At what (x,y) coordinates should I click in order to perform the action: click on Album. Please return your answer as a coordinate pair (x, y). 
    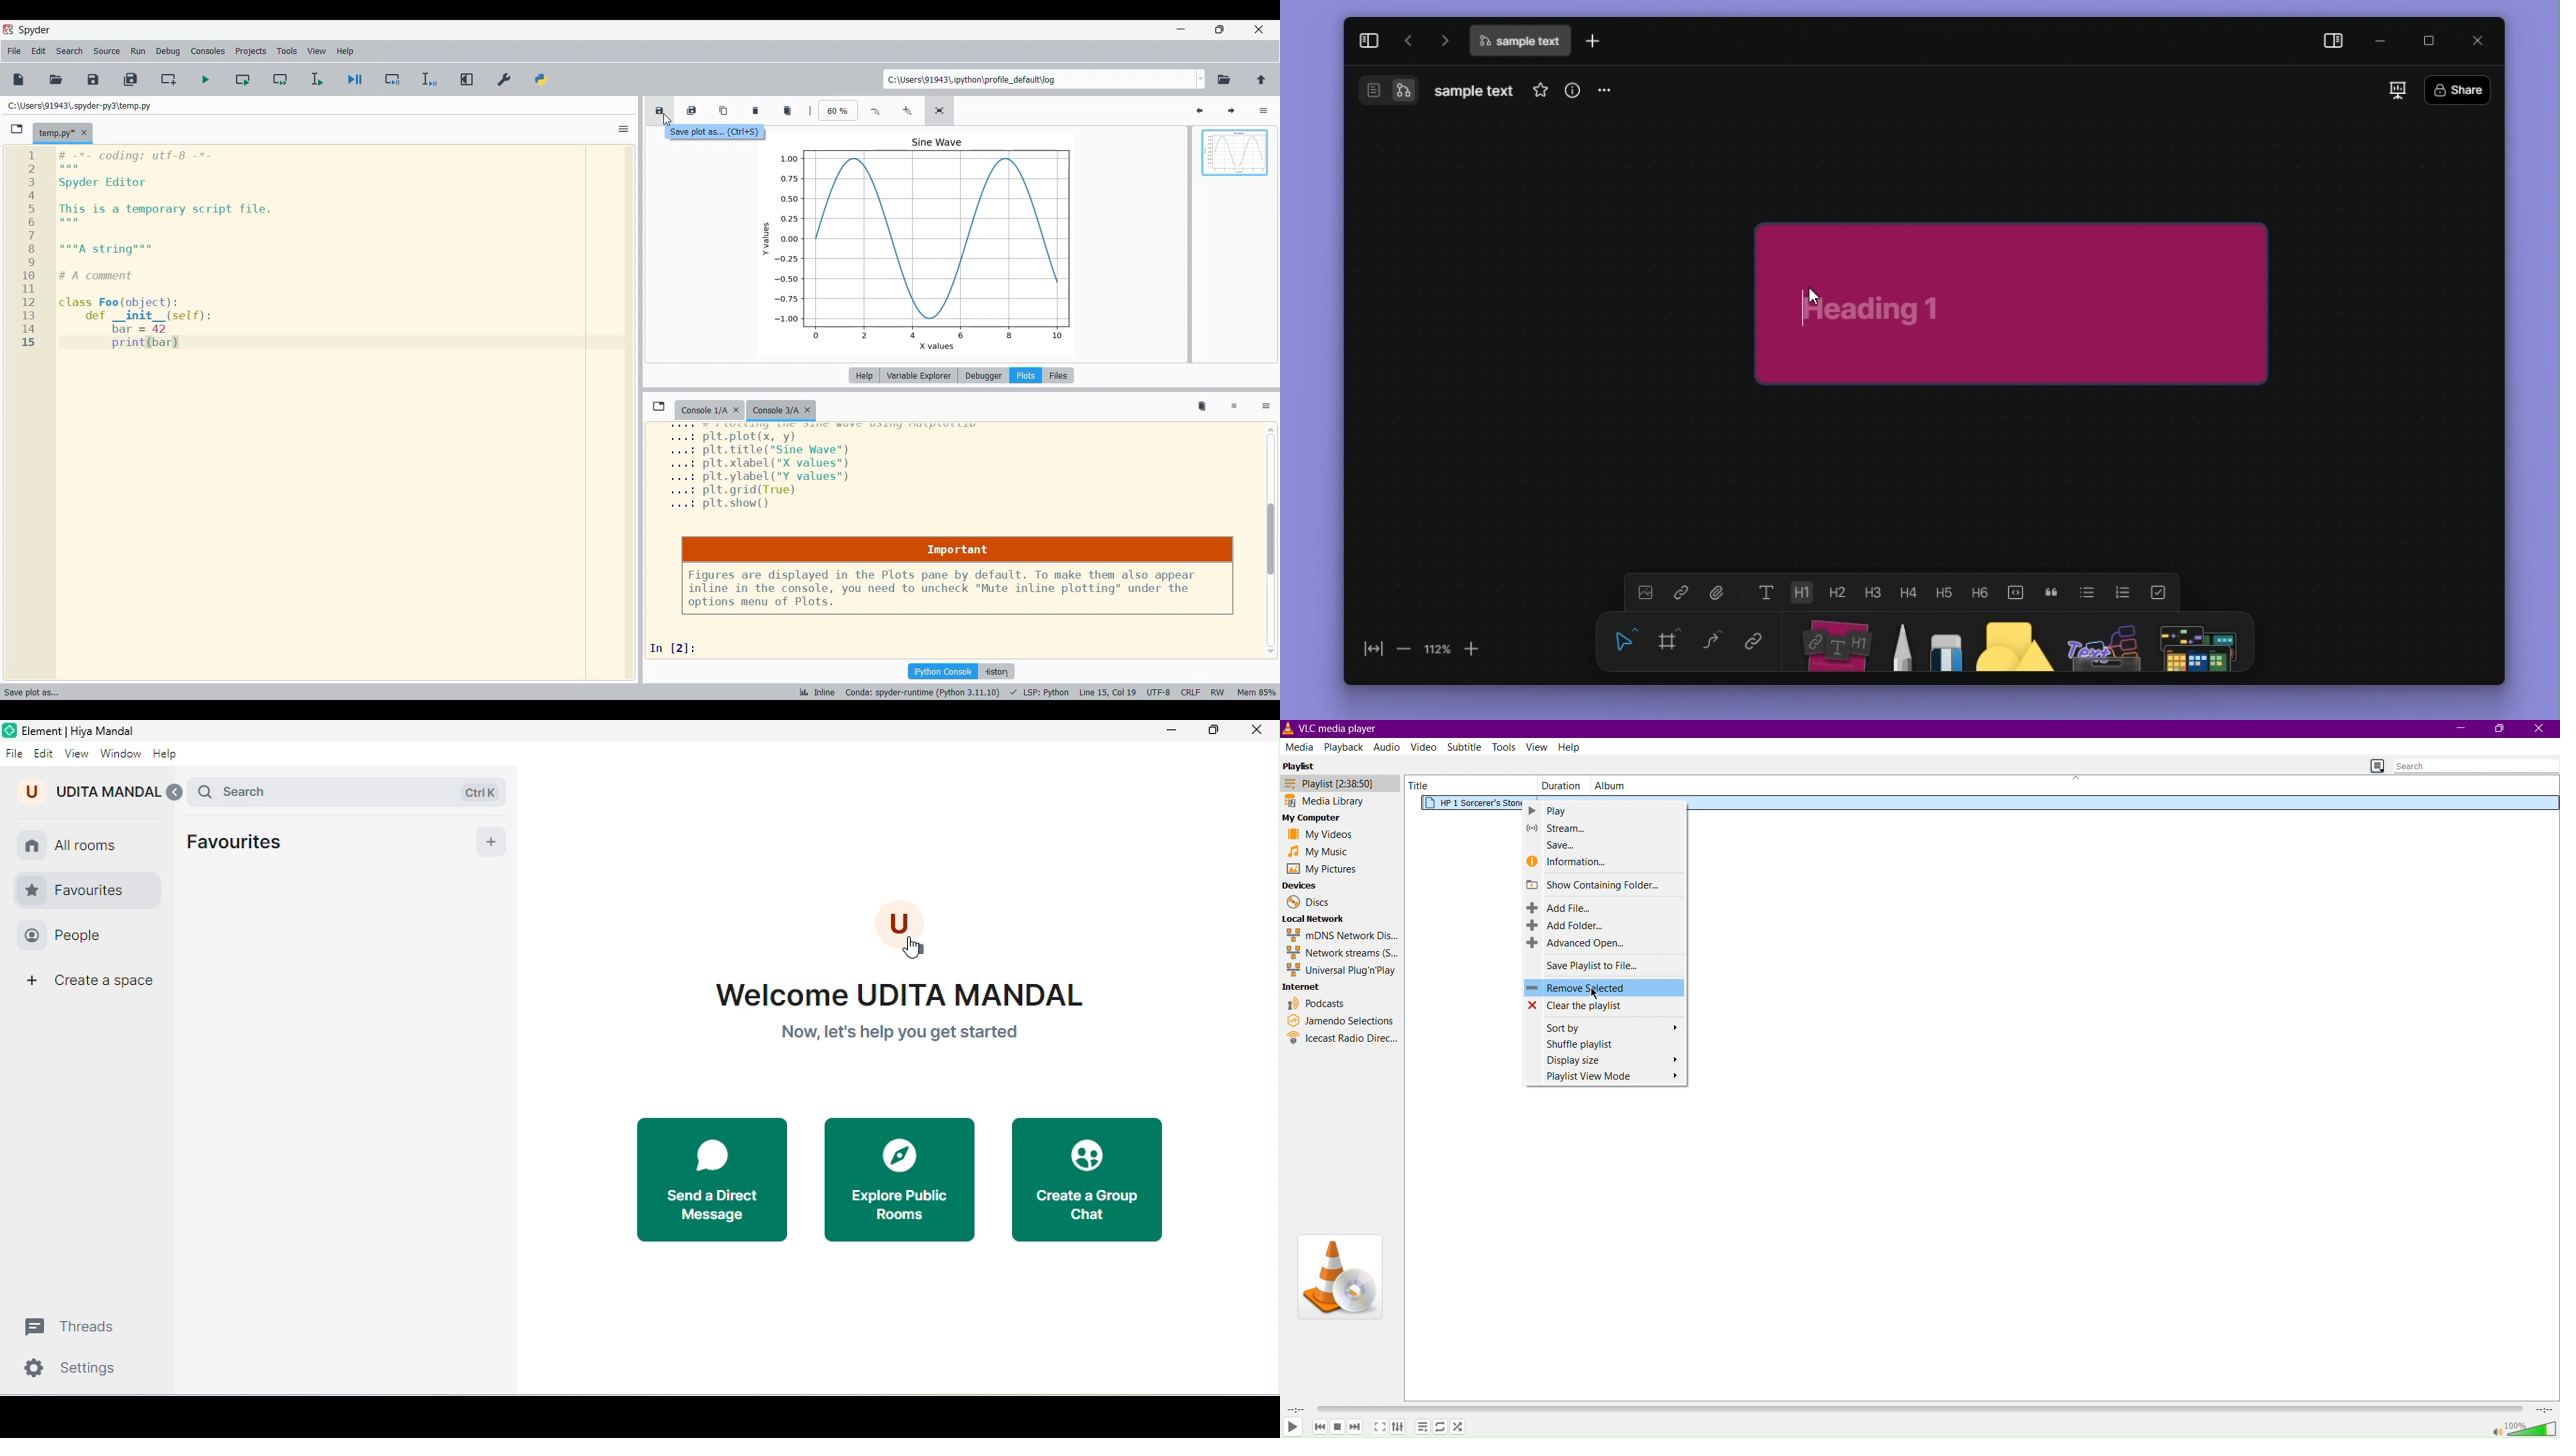
    Looking at the image, I should click on (1610, 785).